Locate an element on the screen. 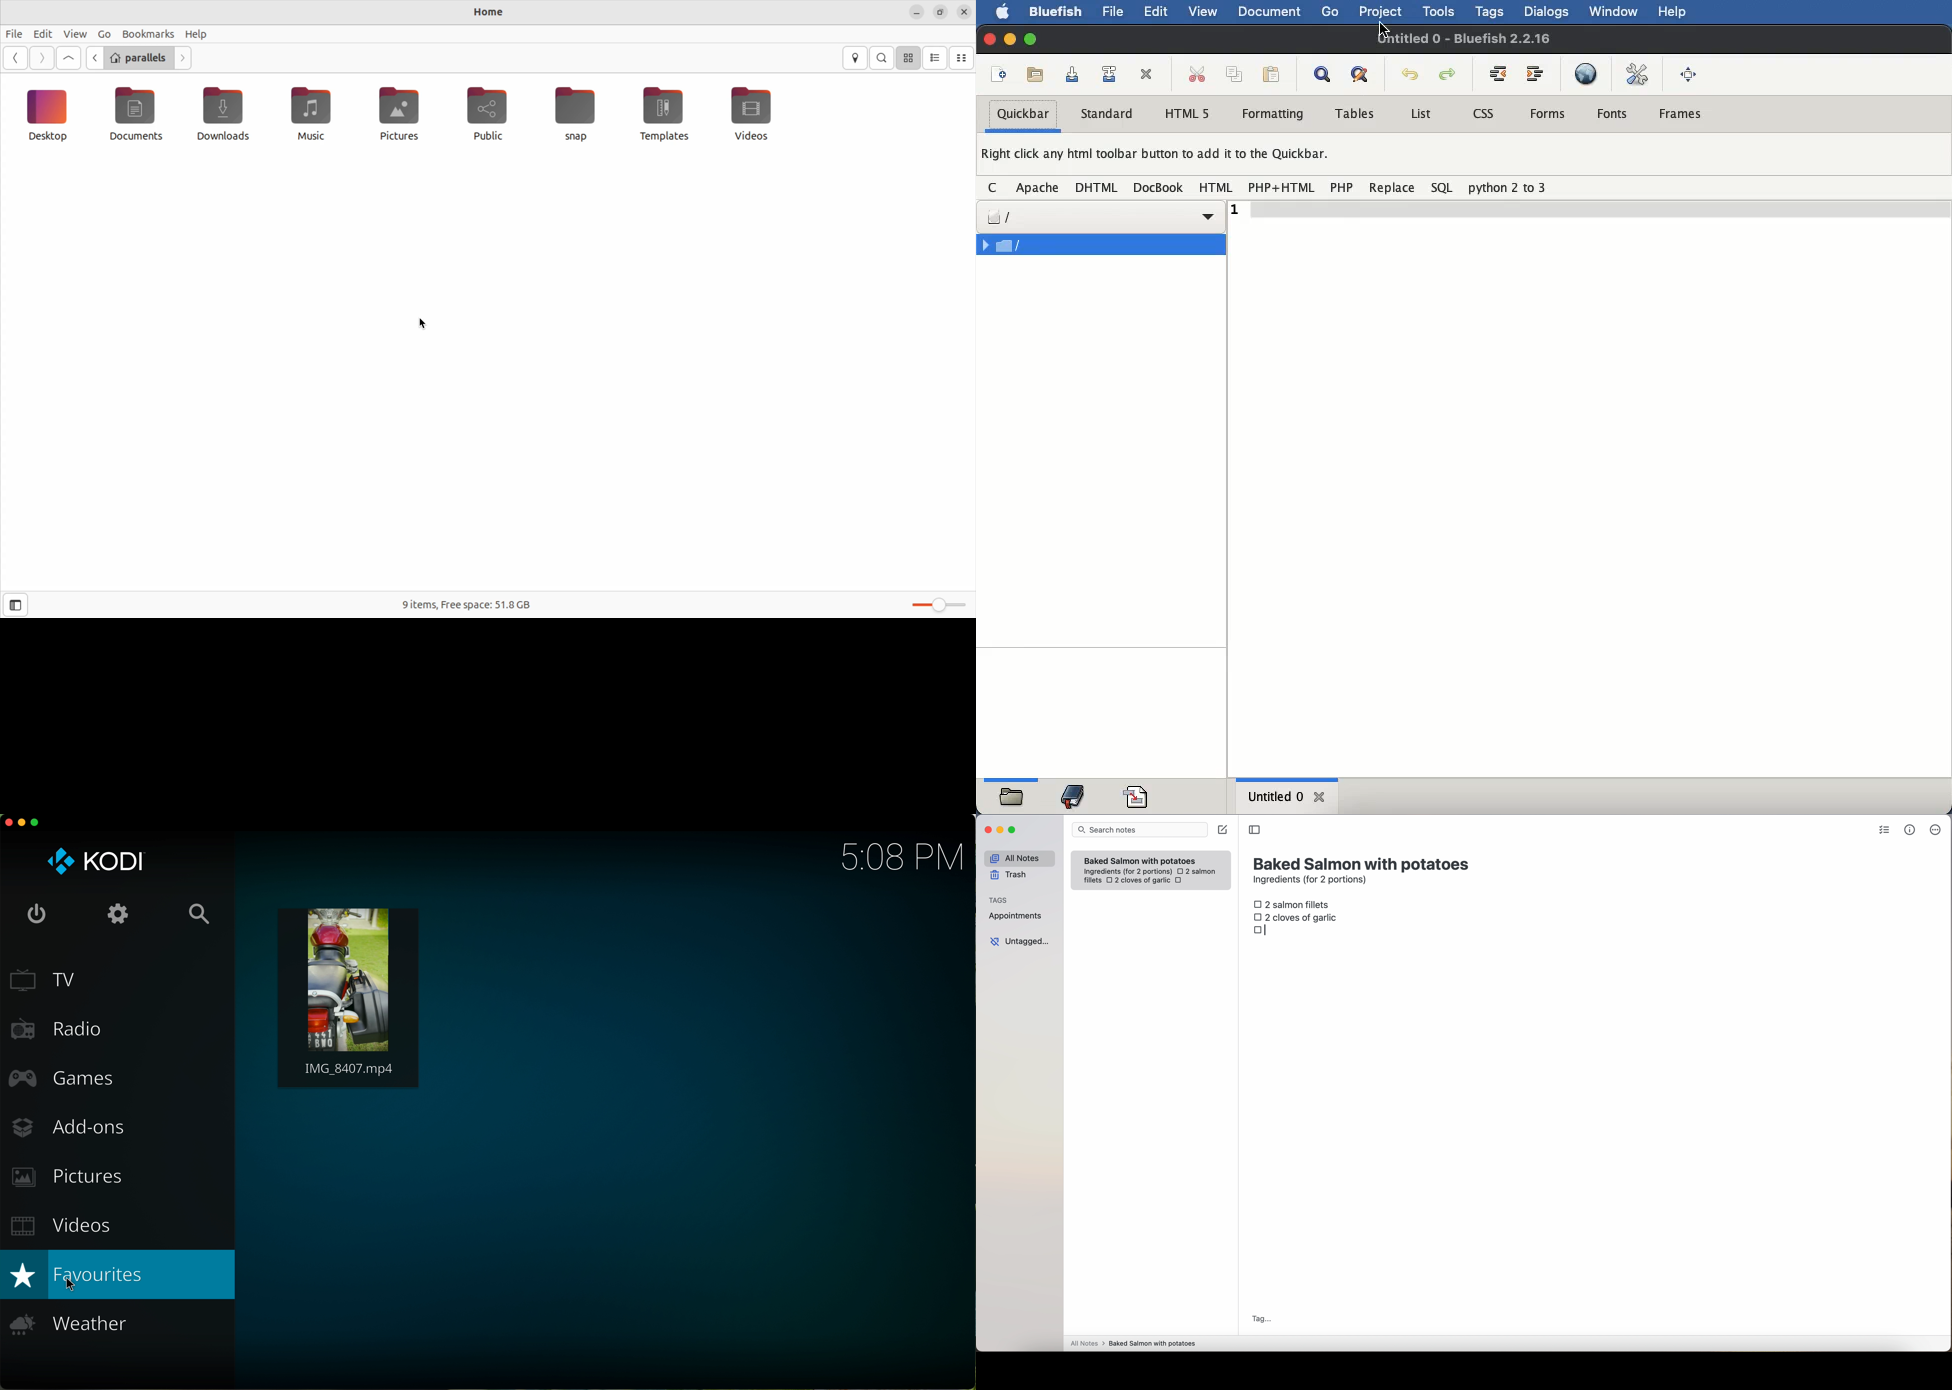 The image size is (1960, 1400). file is located at coordinates (12, 33).